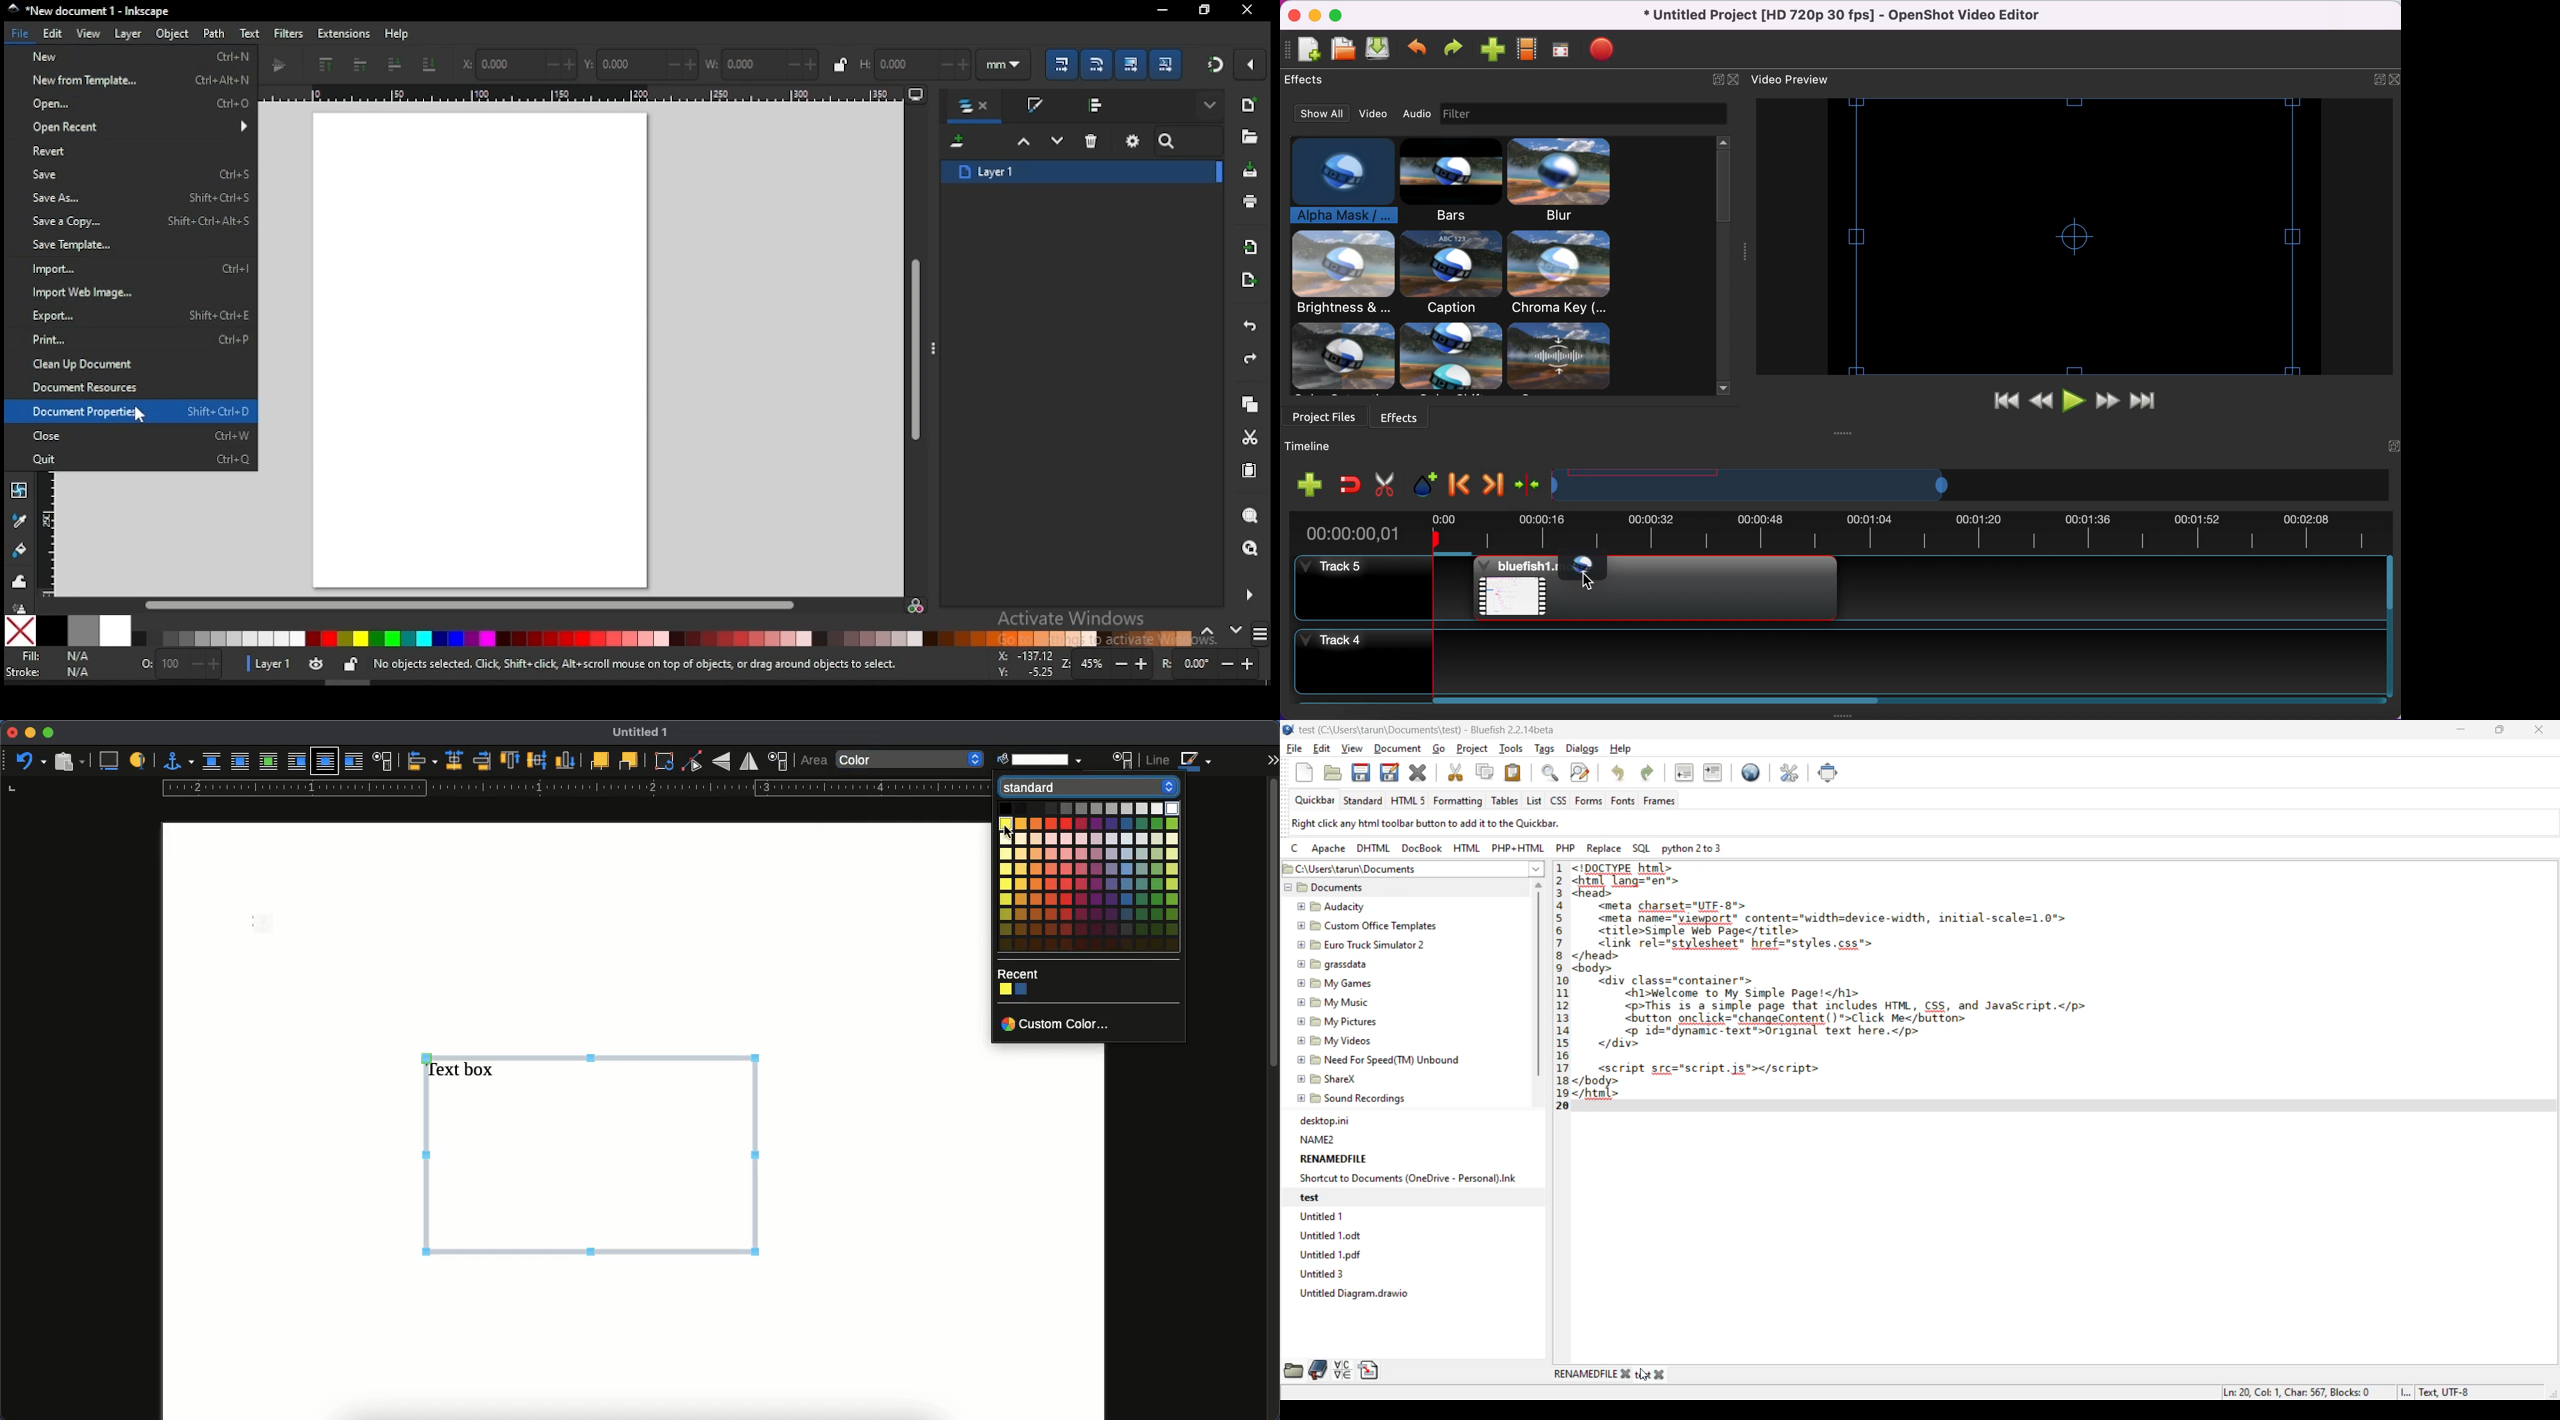  What do you see at coordinates (1024, 142) in the screenshot?
I see `raiseselection one step` at bounding box center [1024, 142].